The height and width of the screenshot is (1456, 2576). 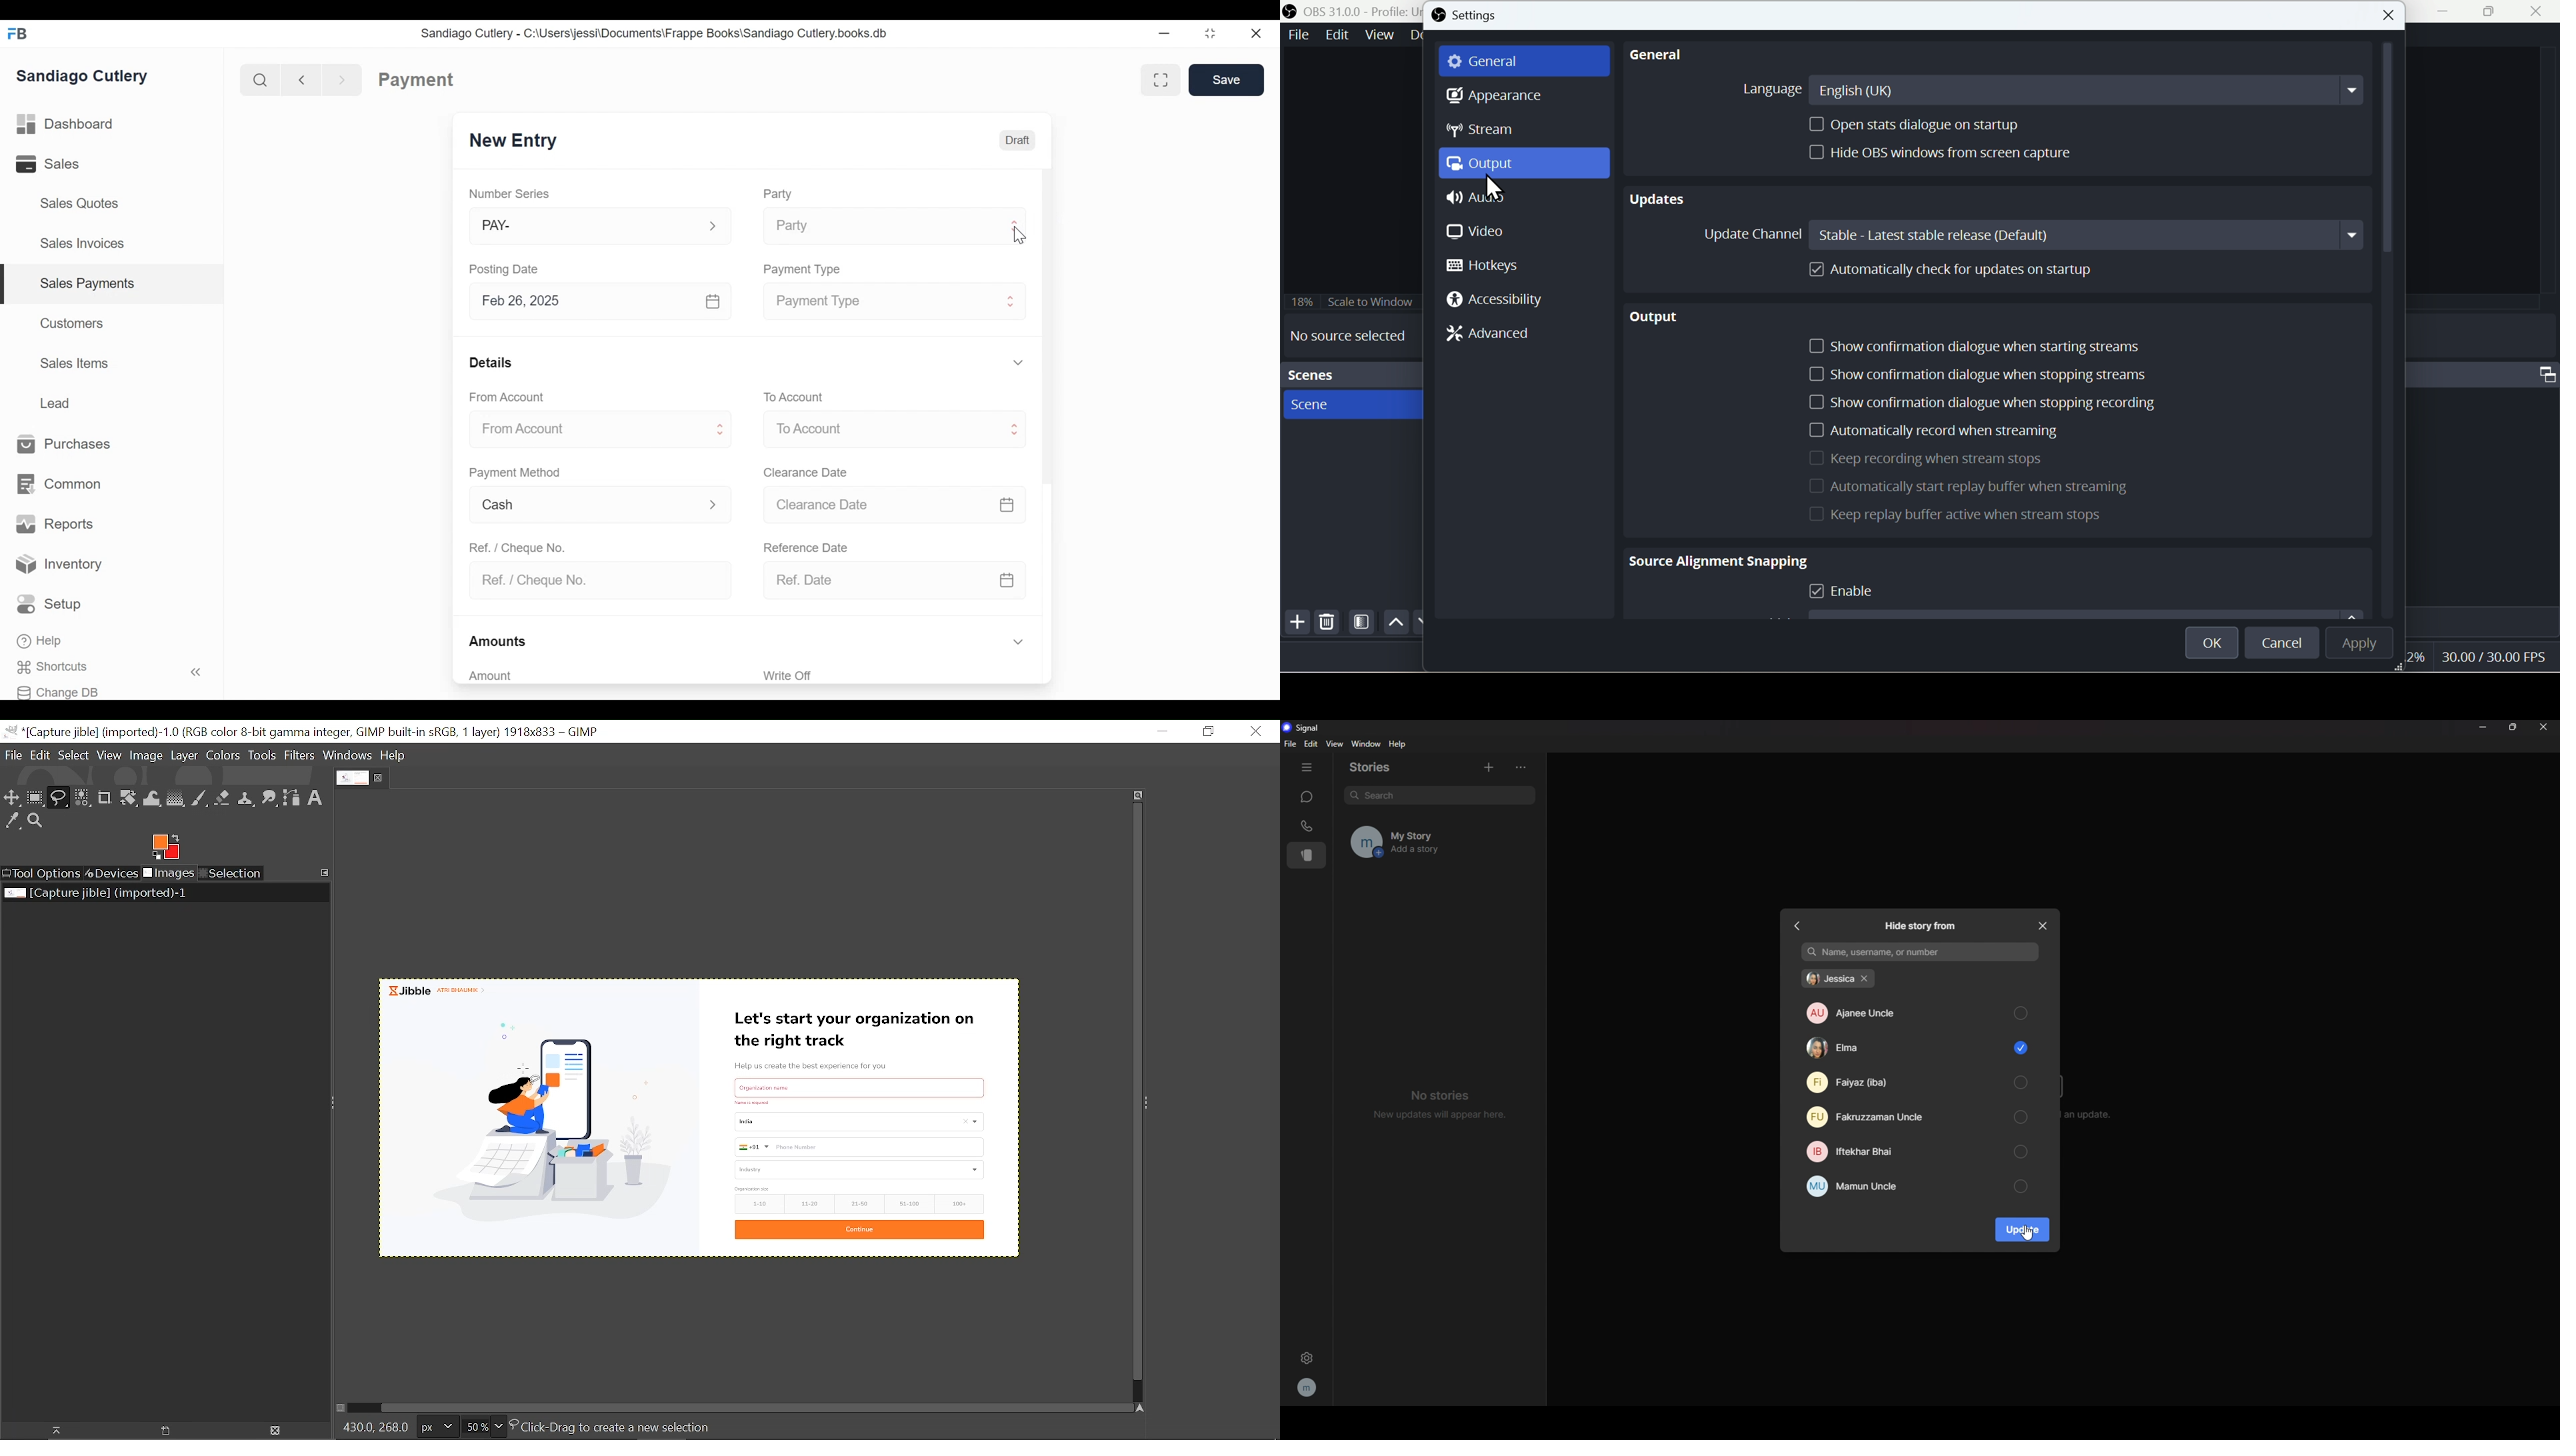 I want to click on Ref. / Cheque No., so click(x=594, y=581).